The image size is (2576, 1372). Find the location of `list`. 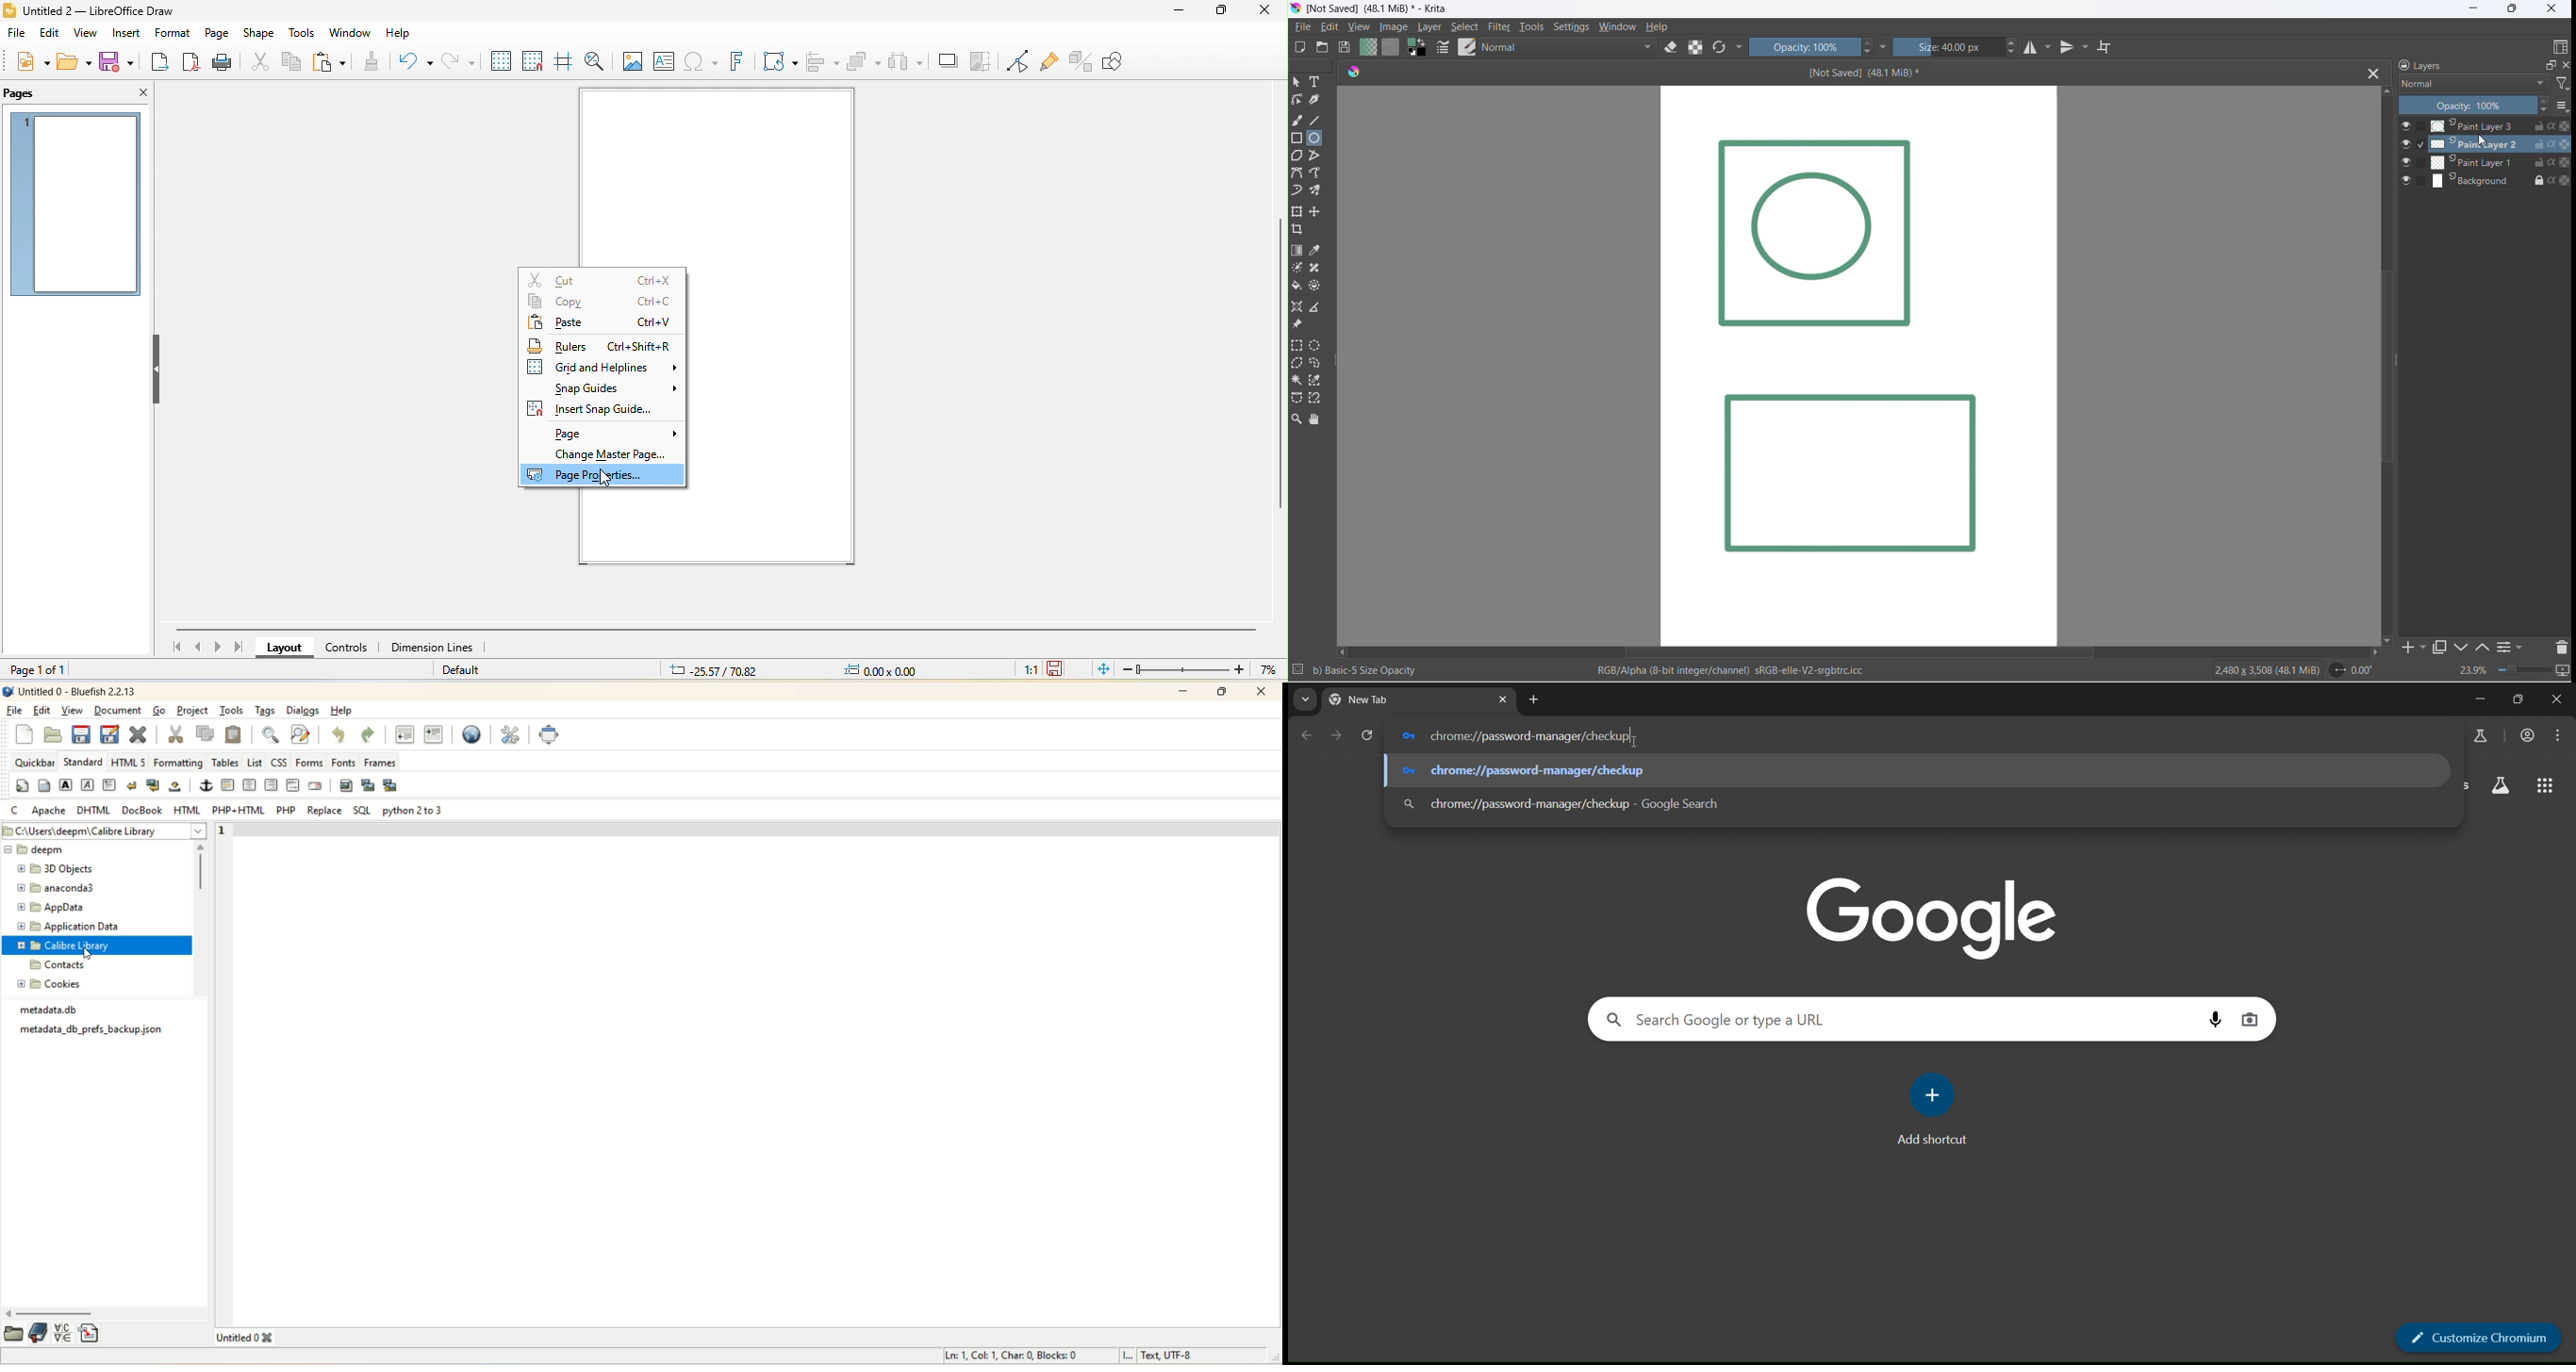

list is located at coordinates (253, 760).